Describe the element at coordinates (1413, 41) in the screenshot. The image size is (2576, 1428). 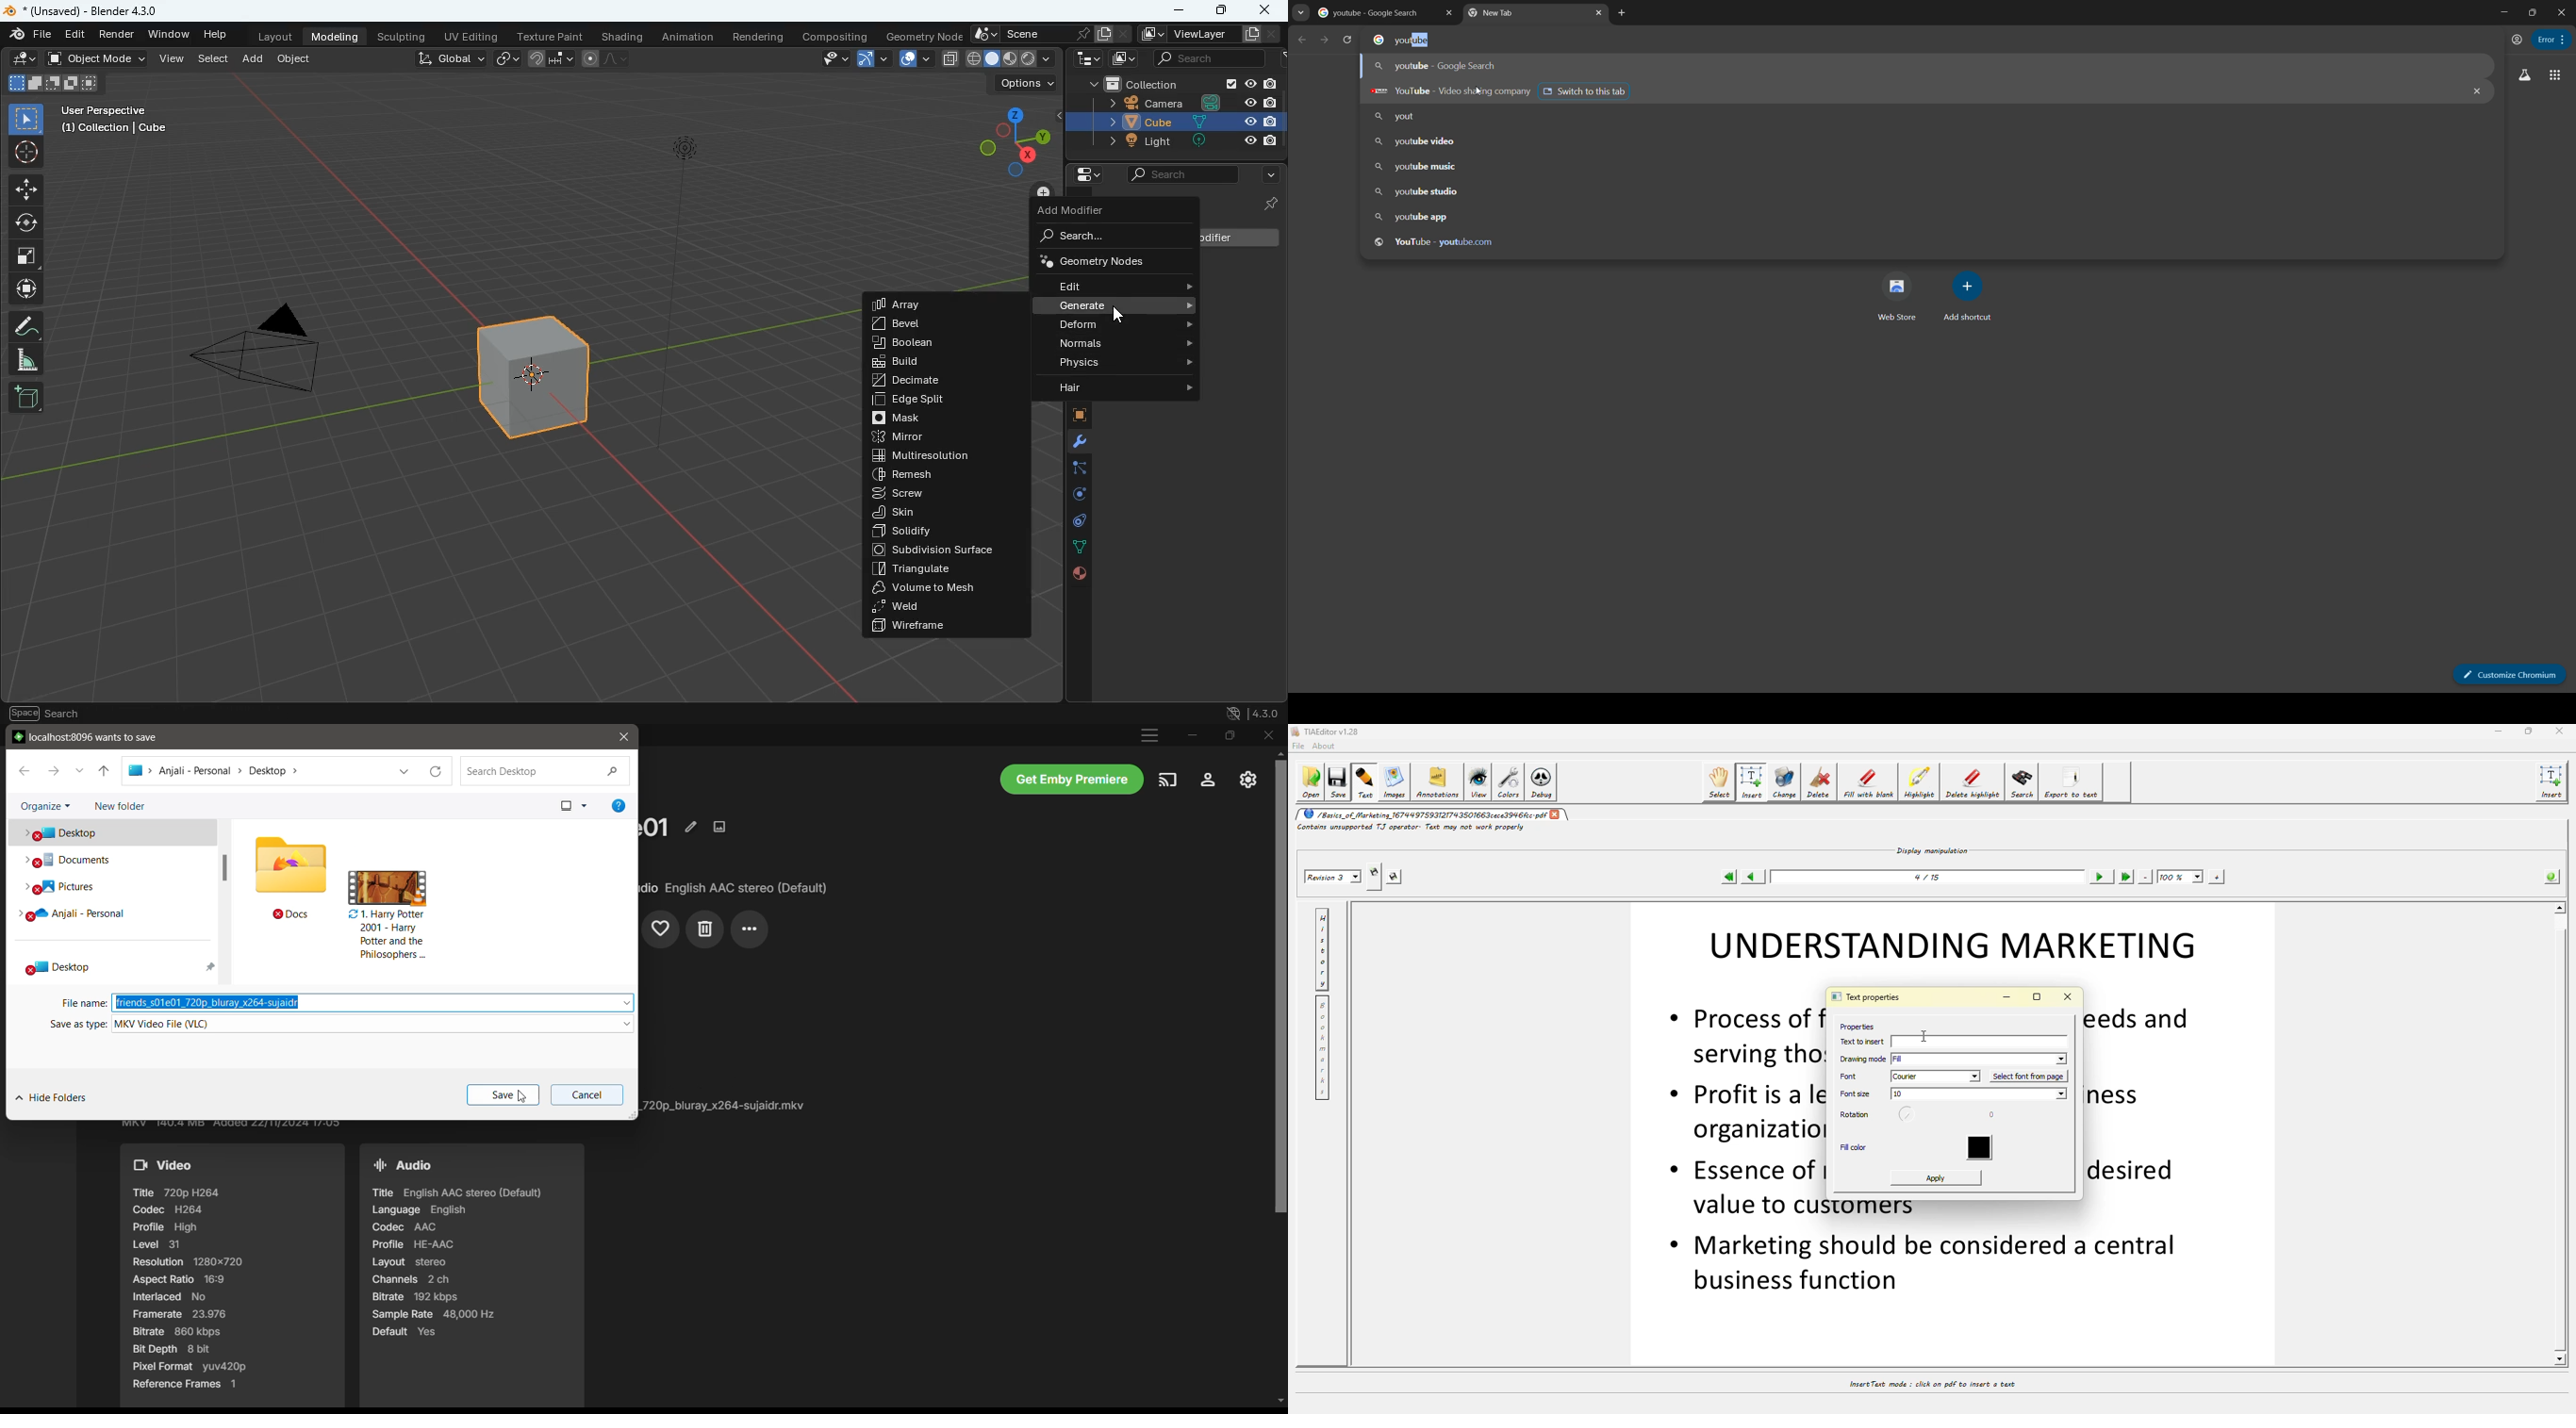
I see `youtube` at that location.